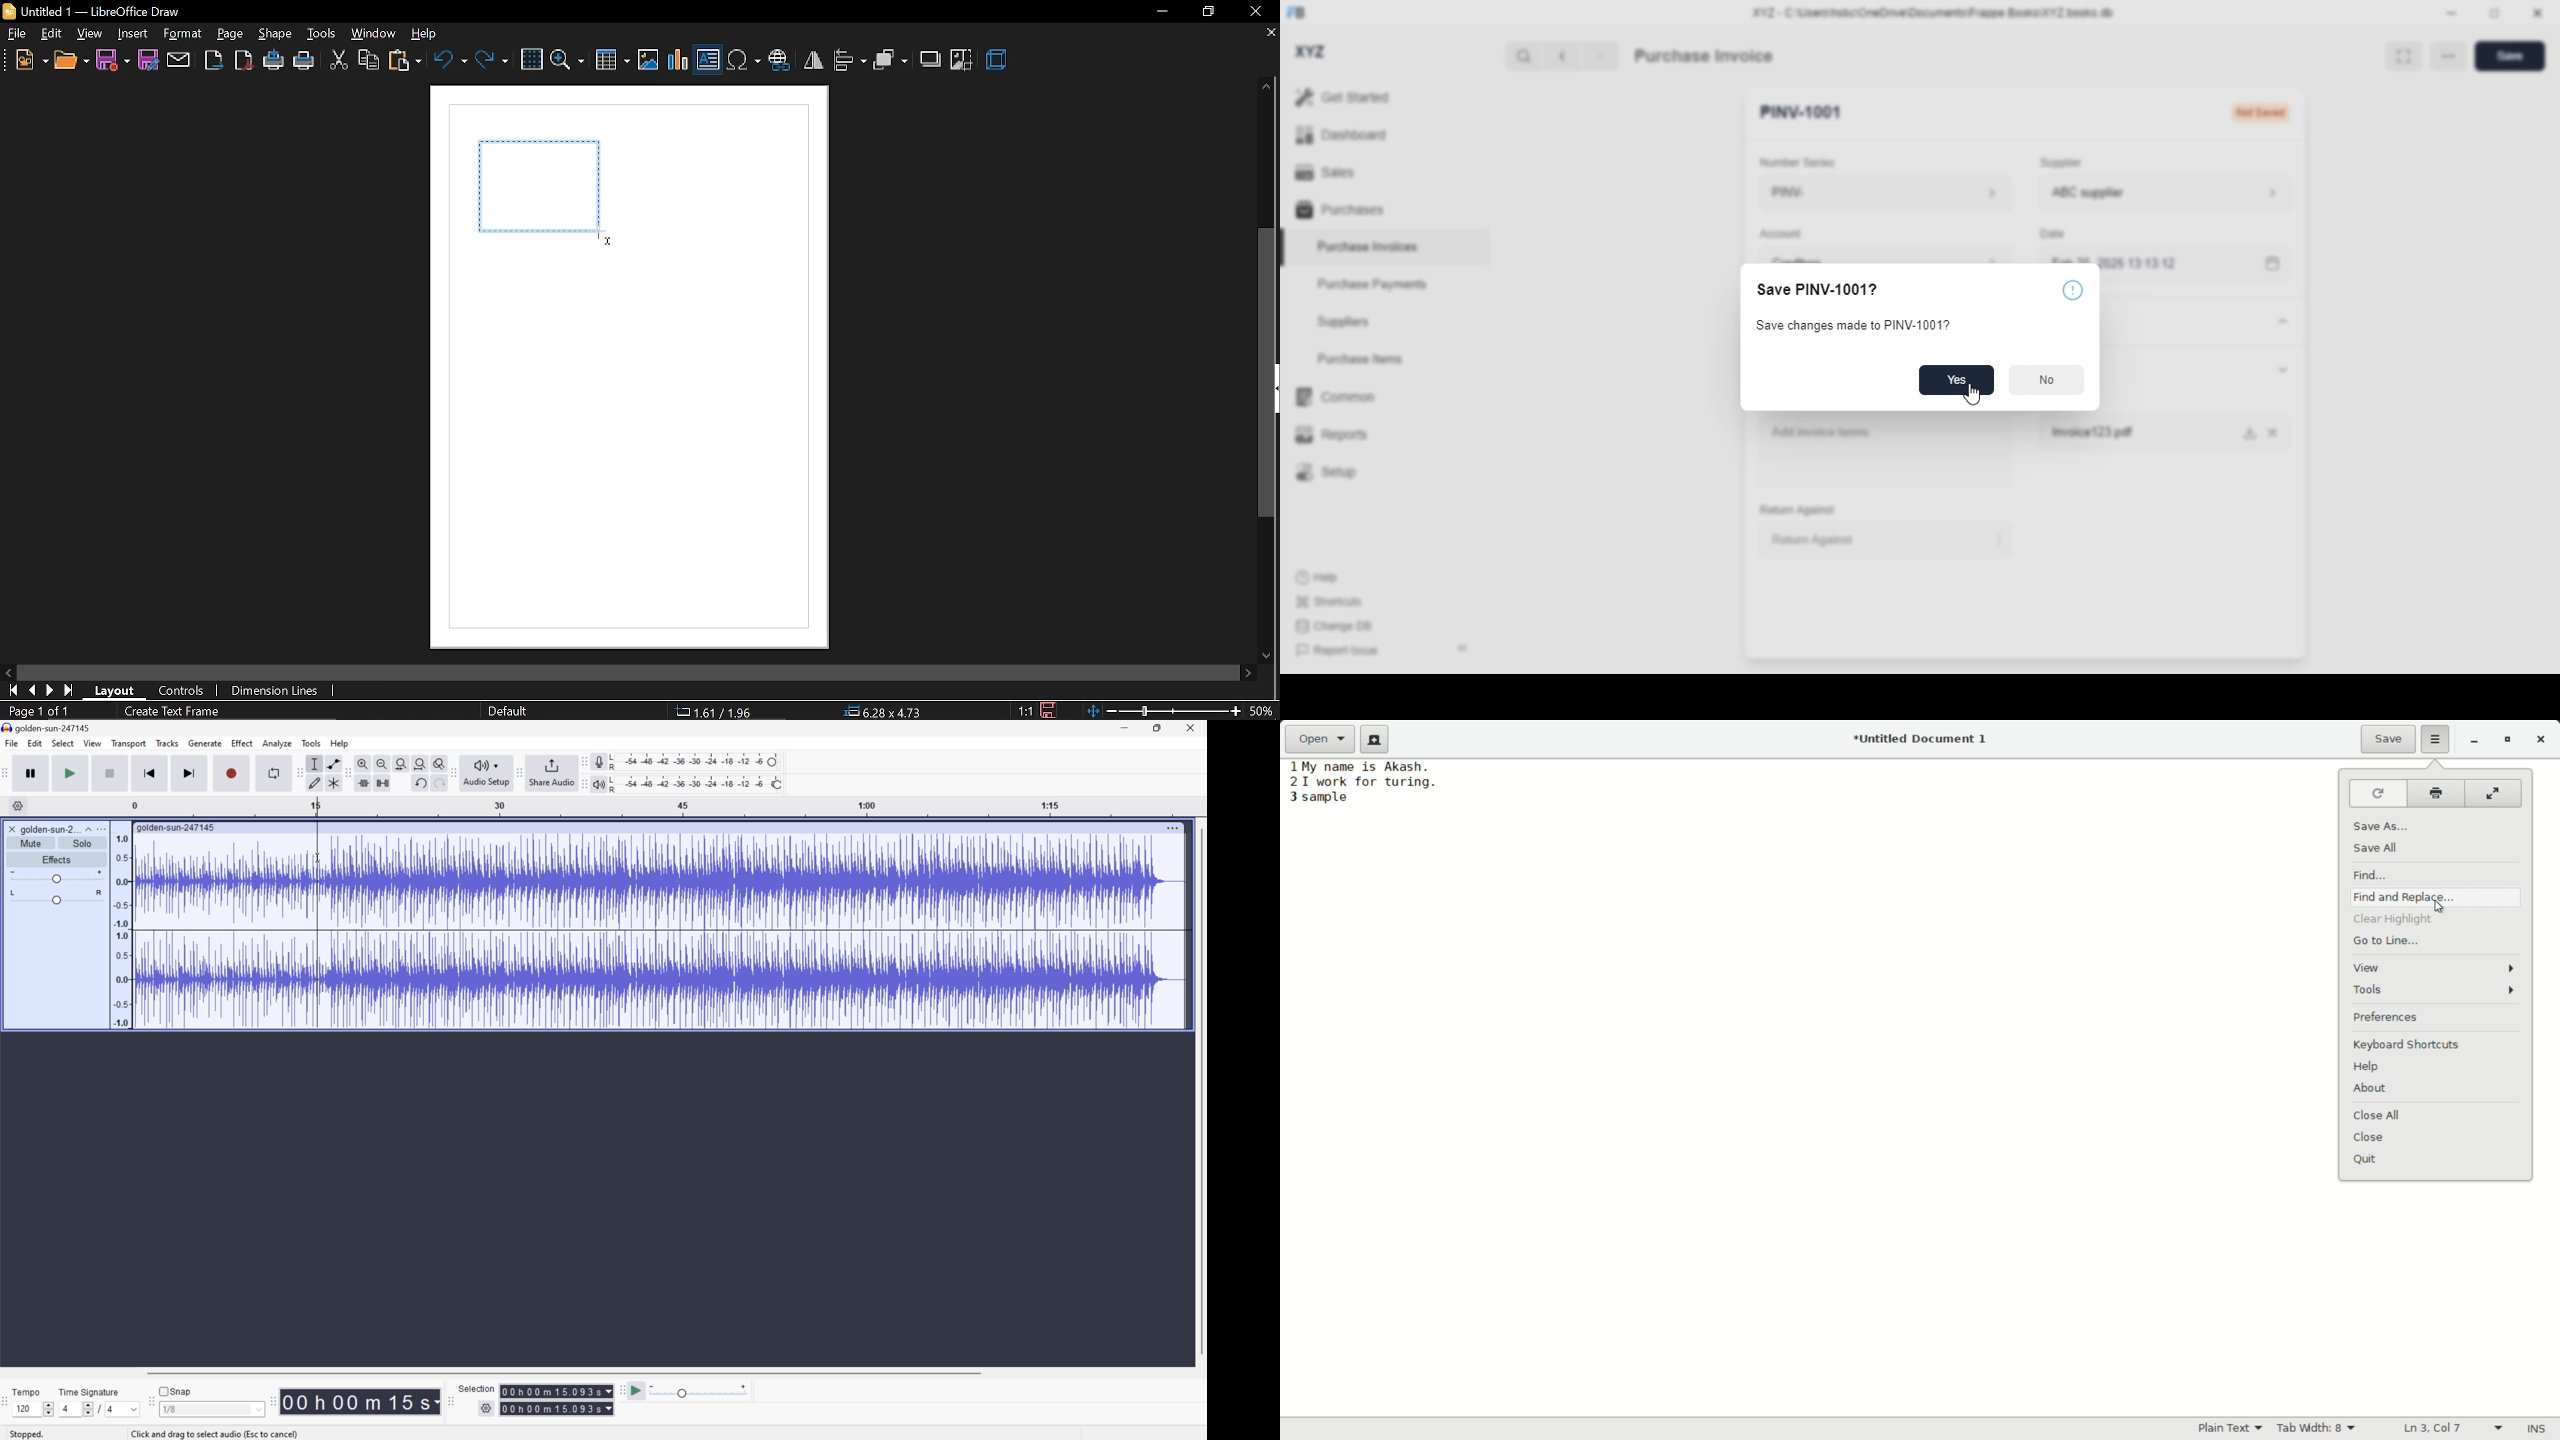 This screenshot has width=2576, height=1456. Describe the element at coordinates (1987, 192) in the screenshot. I see `number series information` at that location.